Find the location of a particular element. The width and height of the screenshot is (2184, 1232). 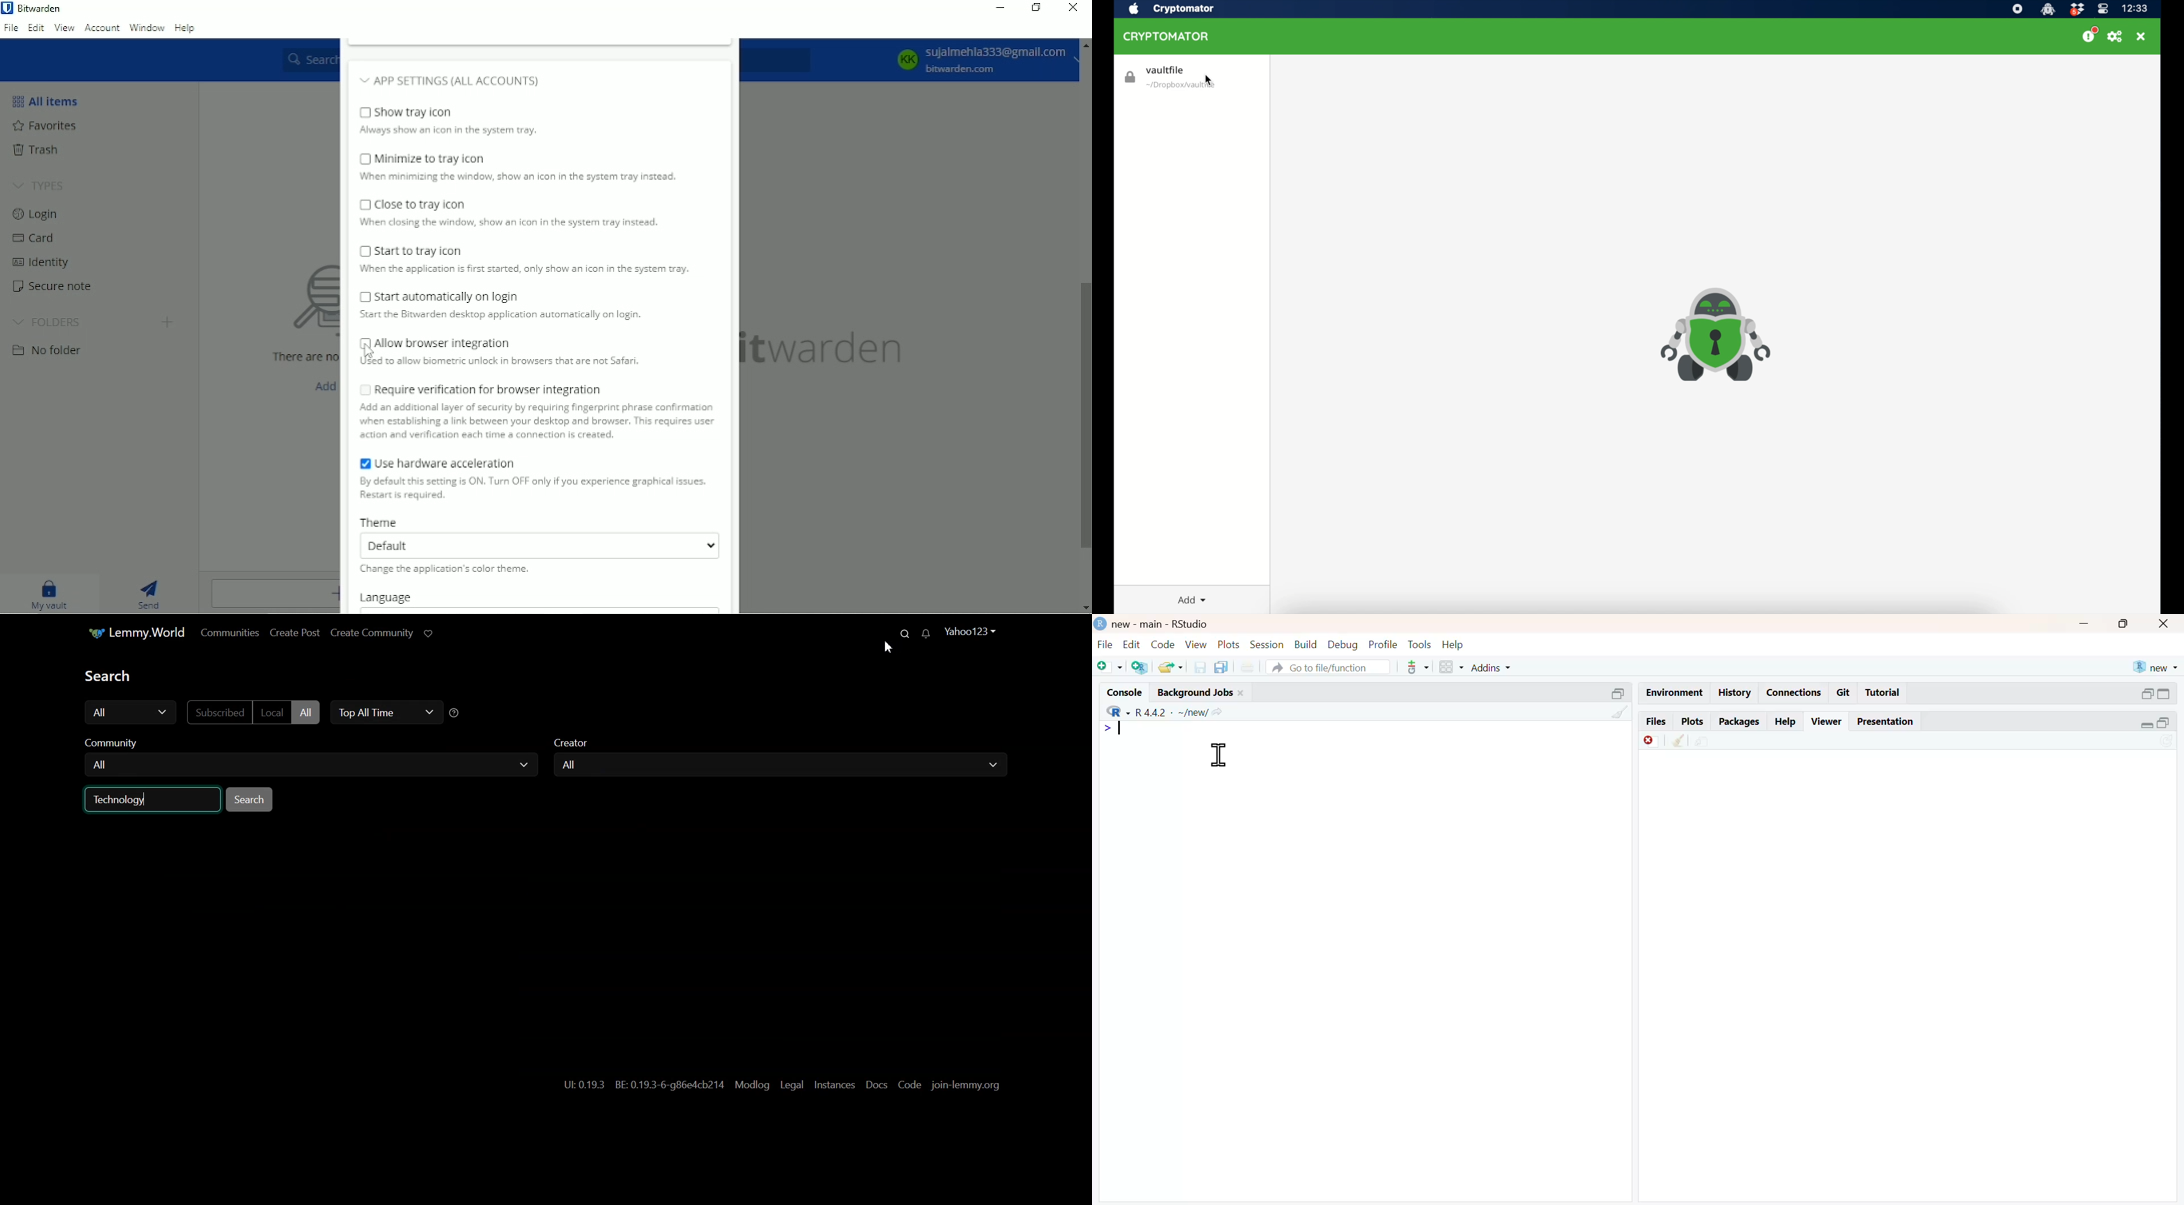

Require verification for browser integration is located at coordinates (479, 388).